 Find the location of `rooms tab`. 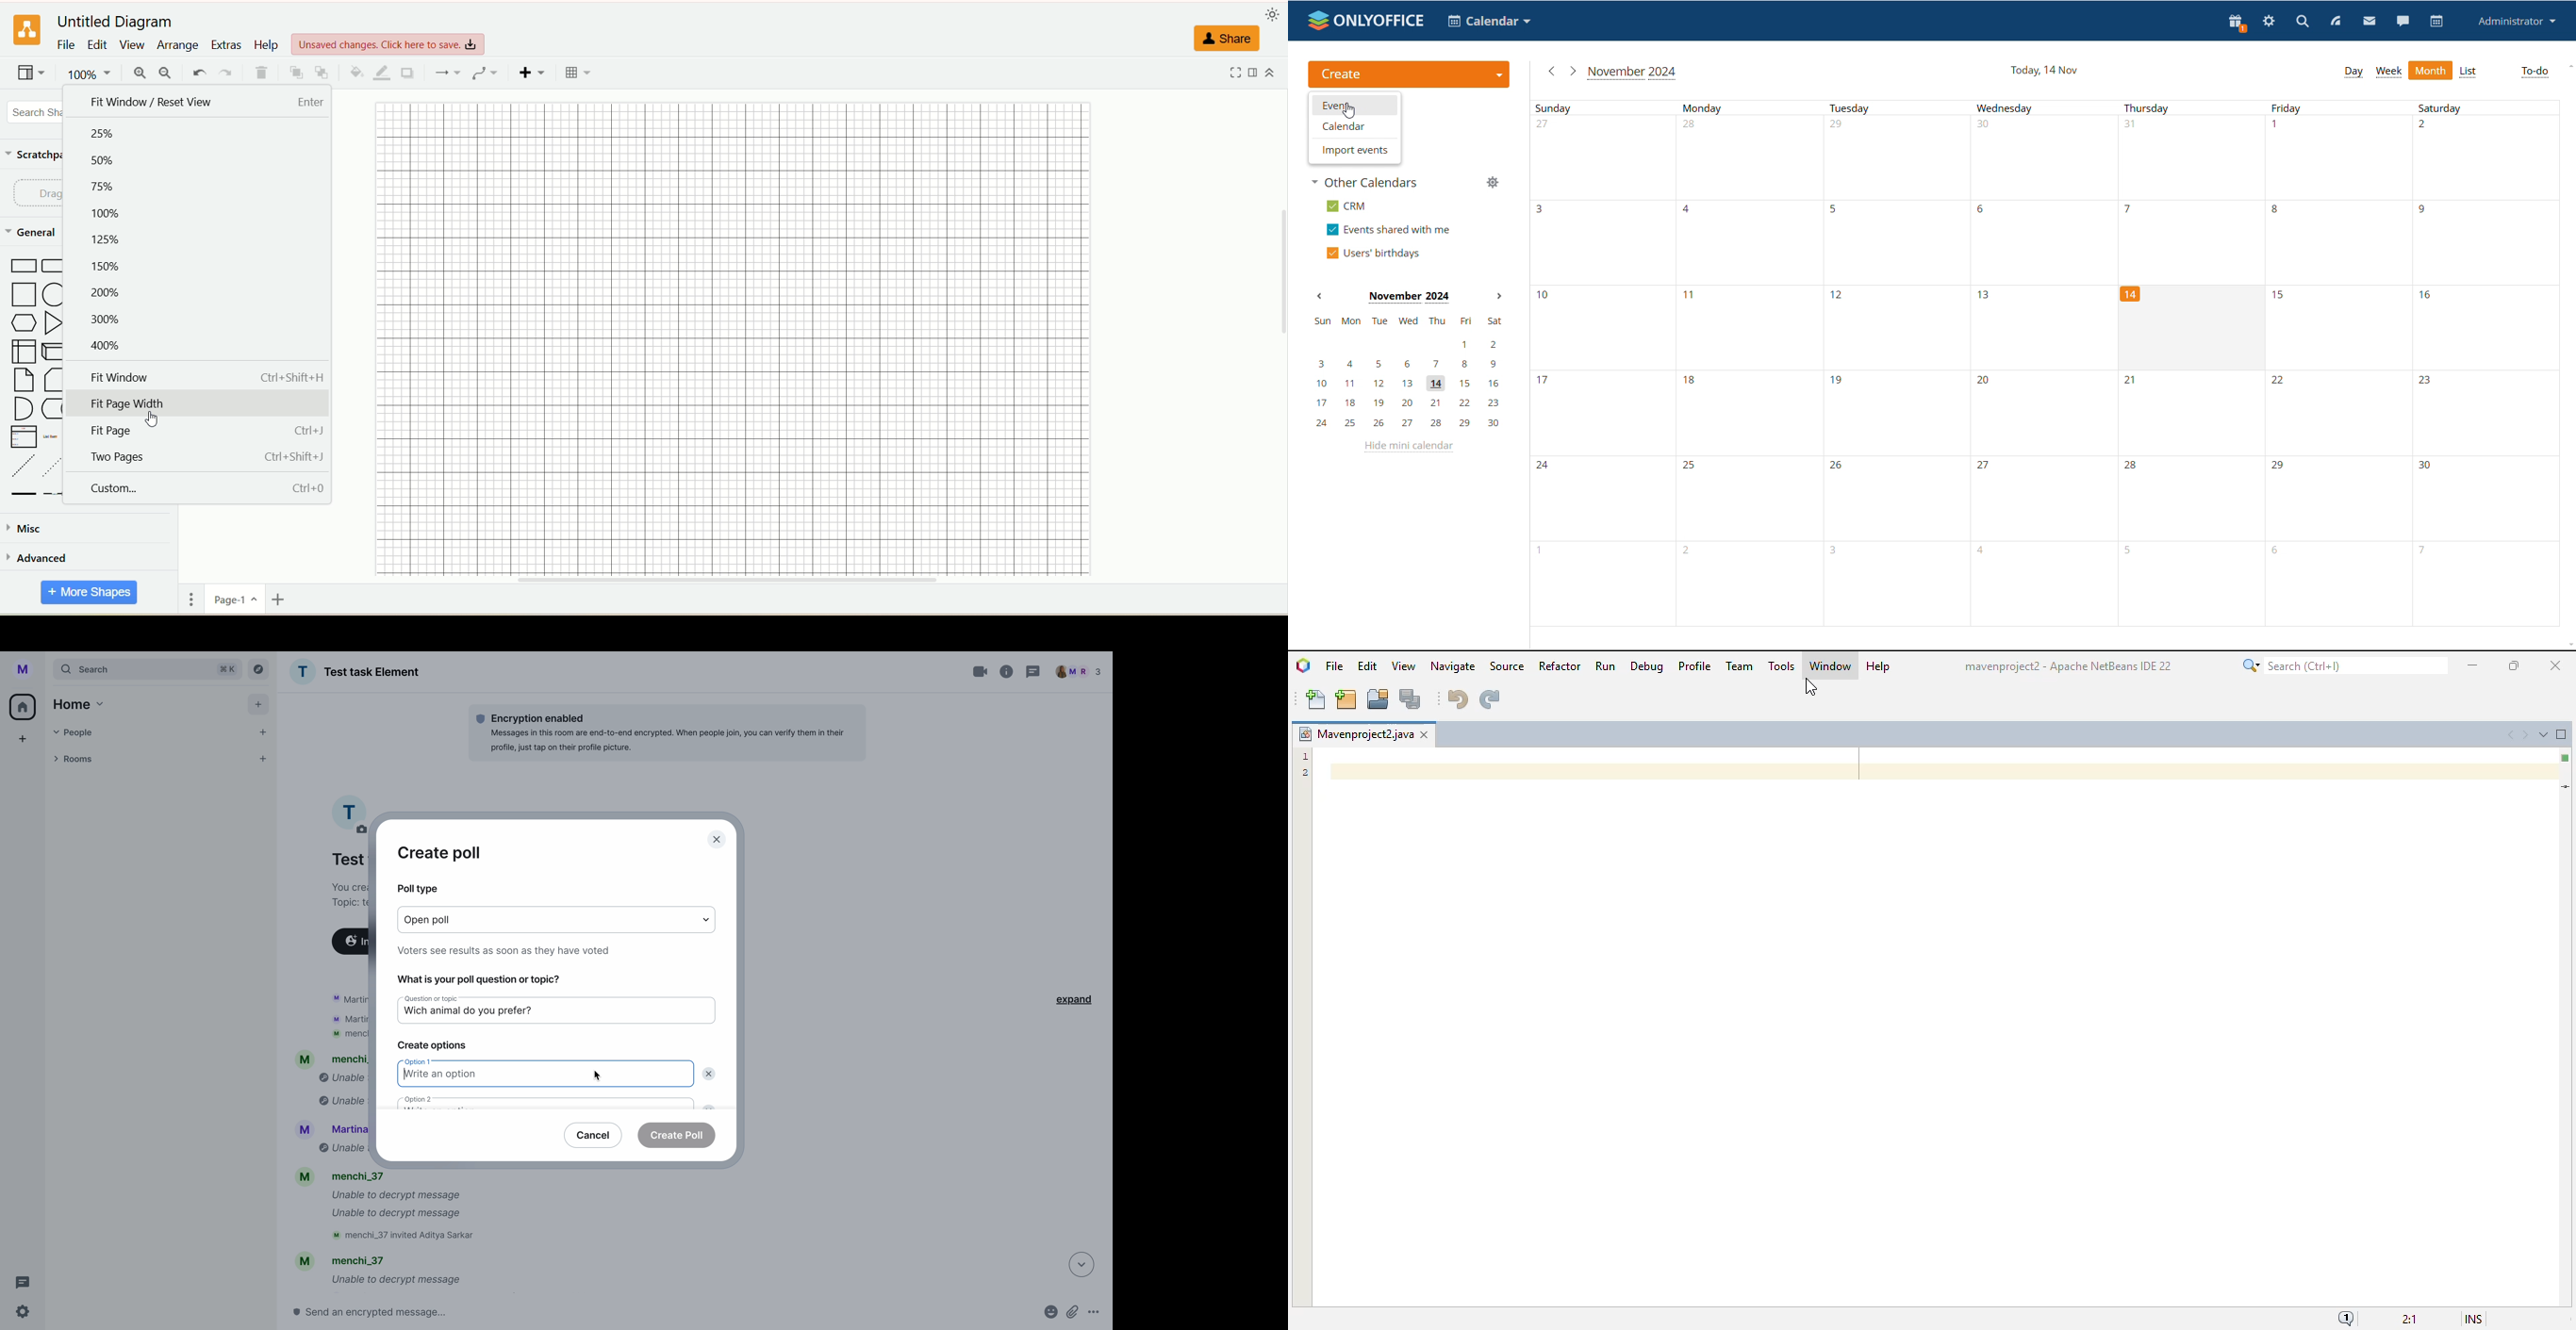

rooms tab is located at coordinates (158, 760).